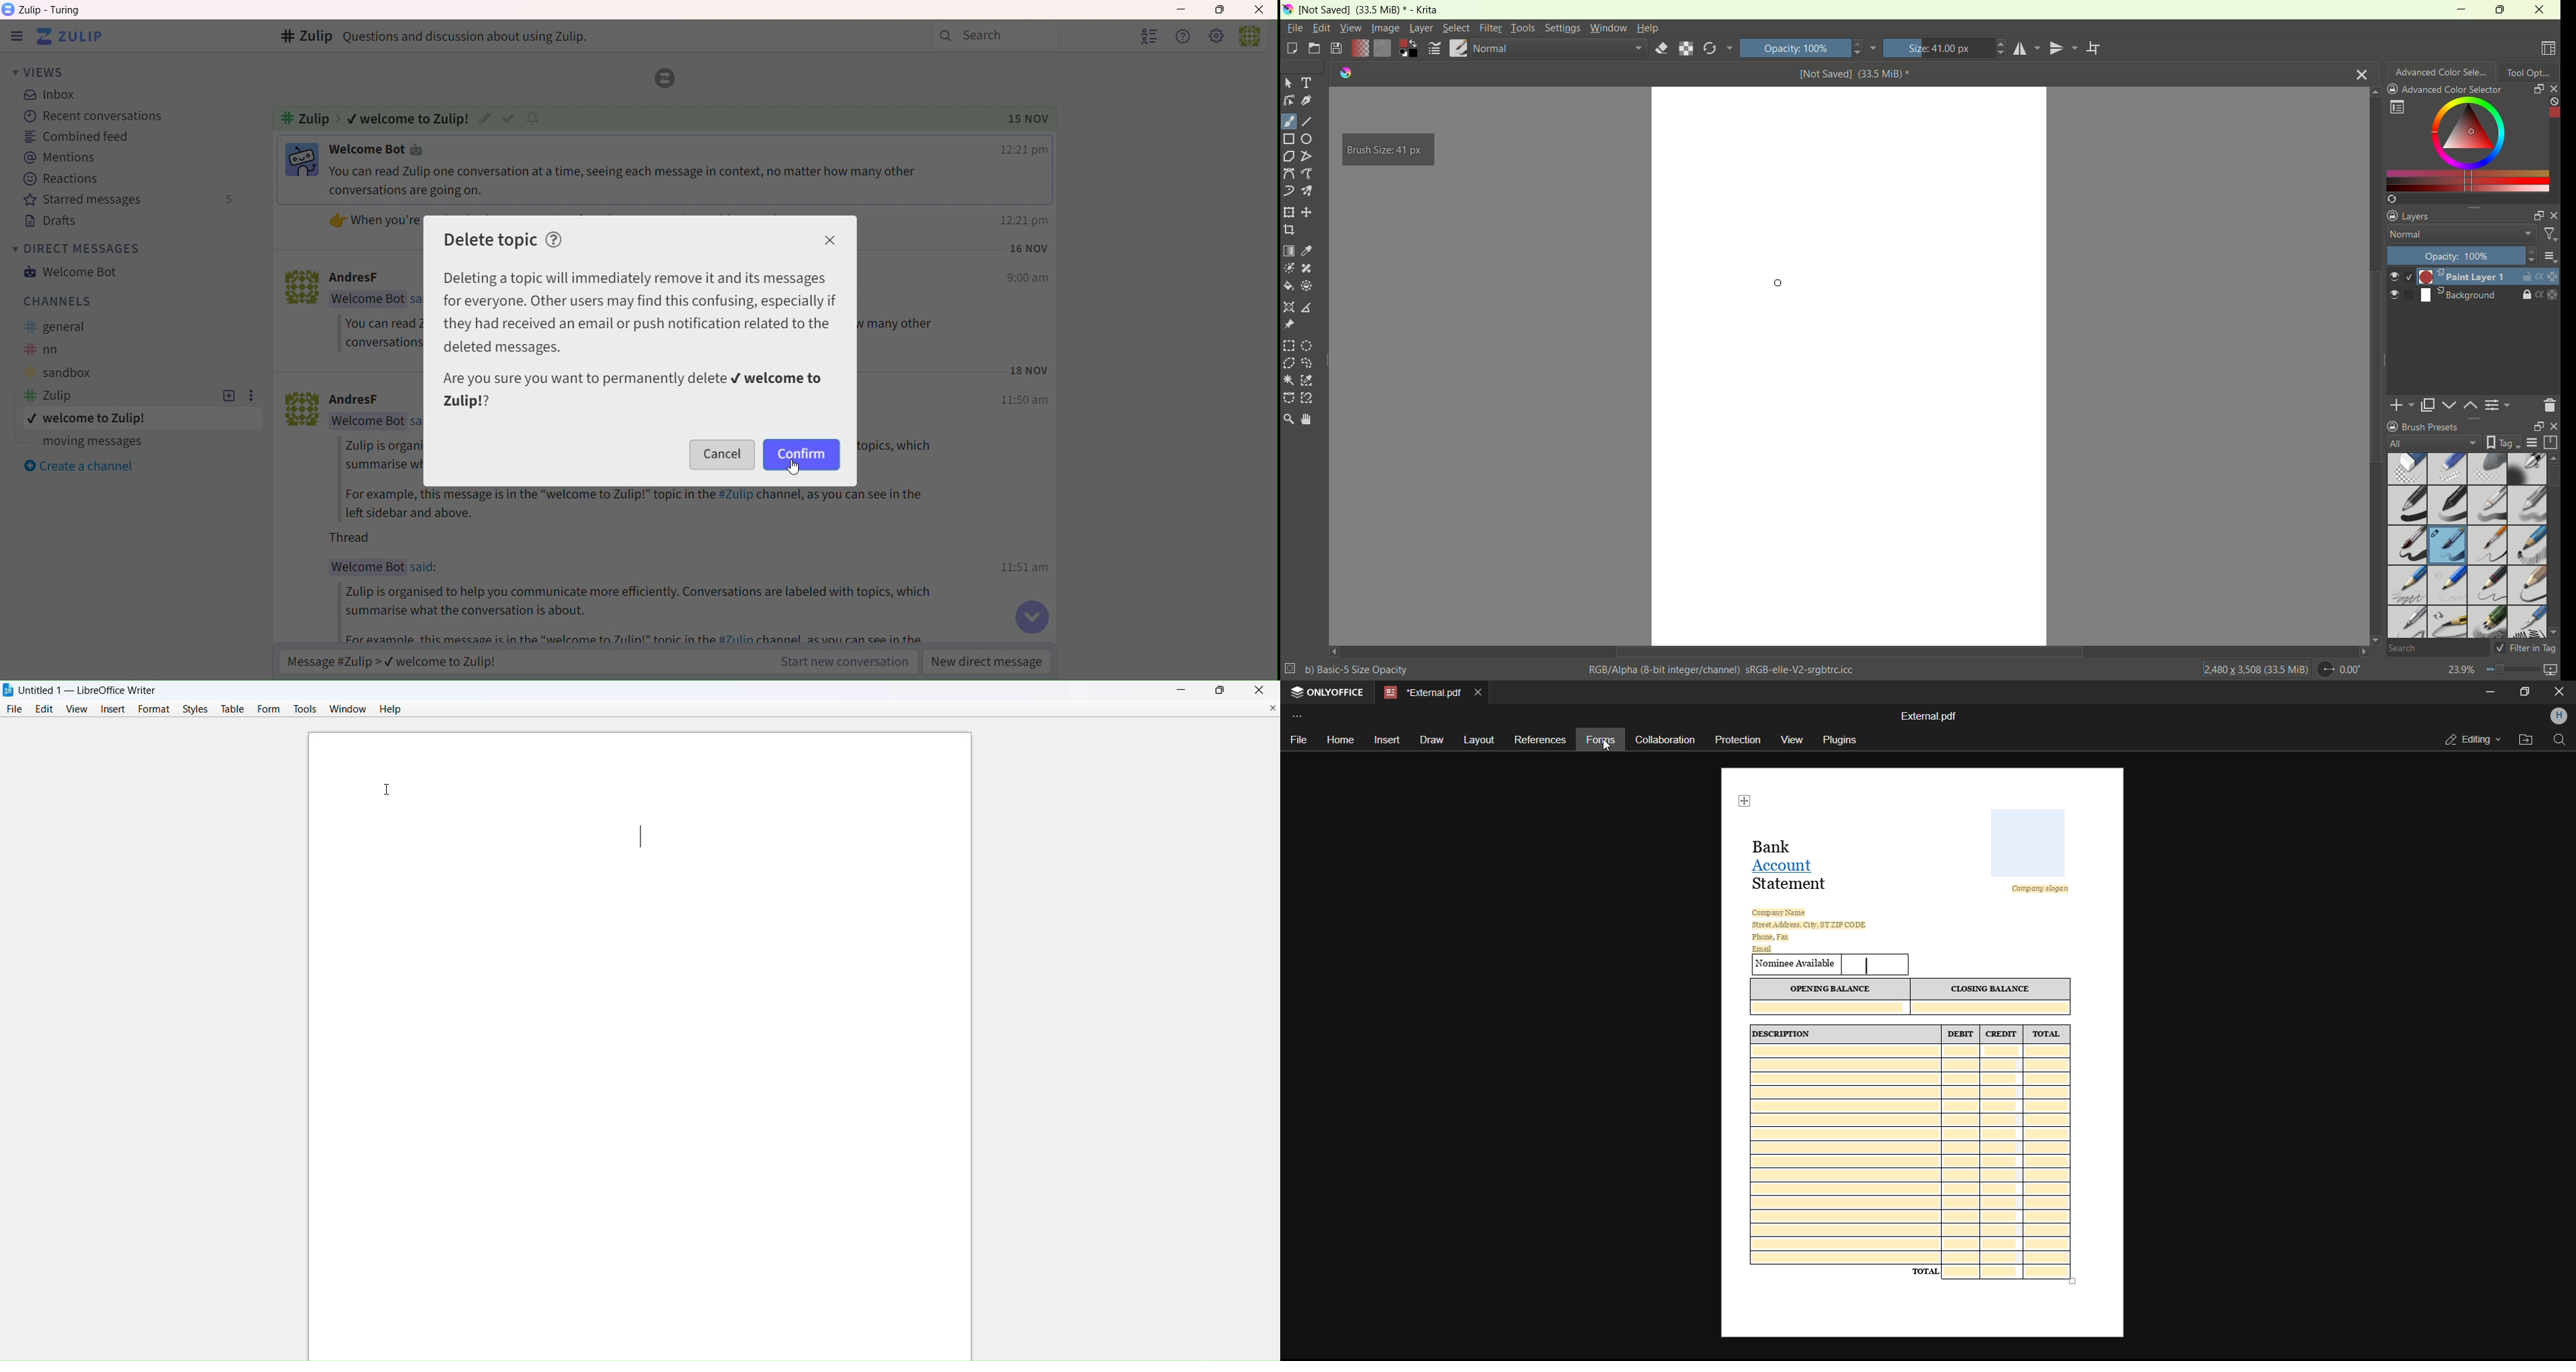 This screenshot has height=1372, width=2576. What do you see at coordinates (2429, 405) in the screenshot?
I see `duplicate layer` at bounding box center [2429, 405].